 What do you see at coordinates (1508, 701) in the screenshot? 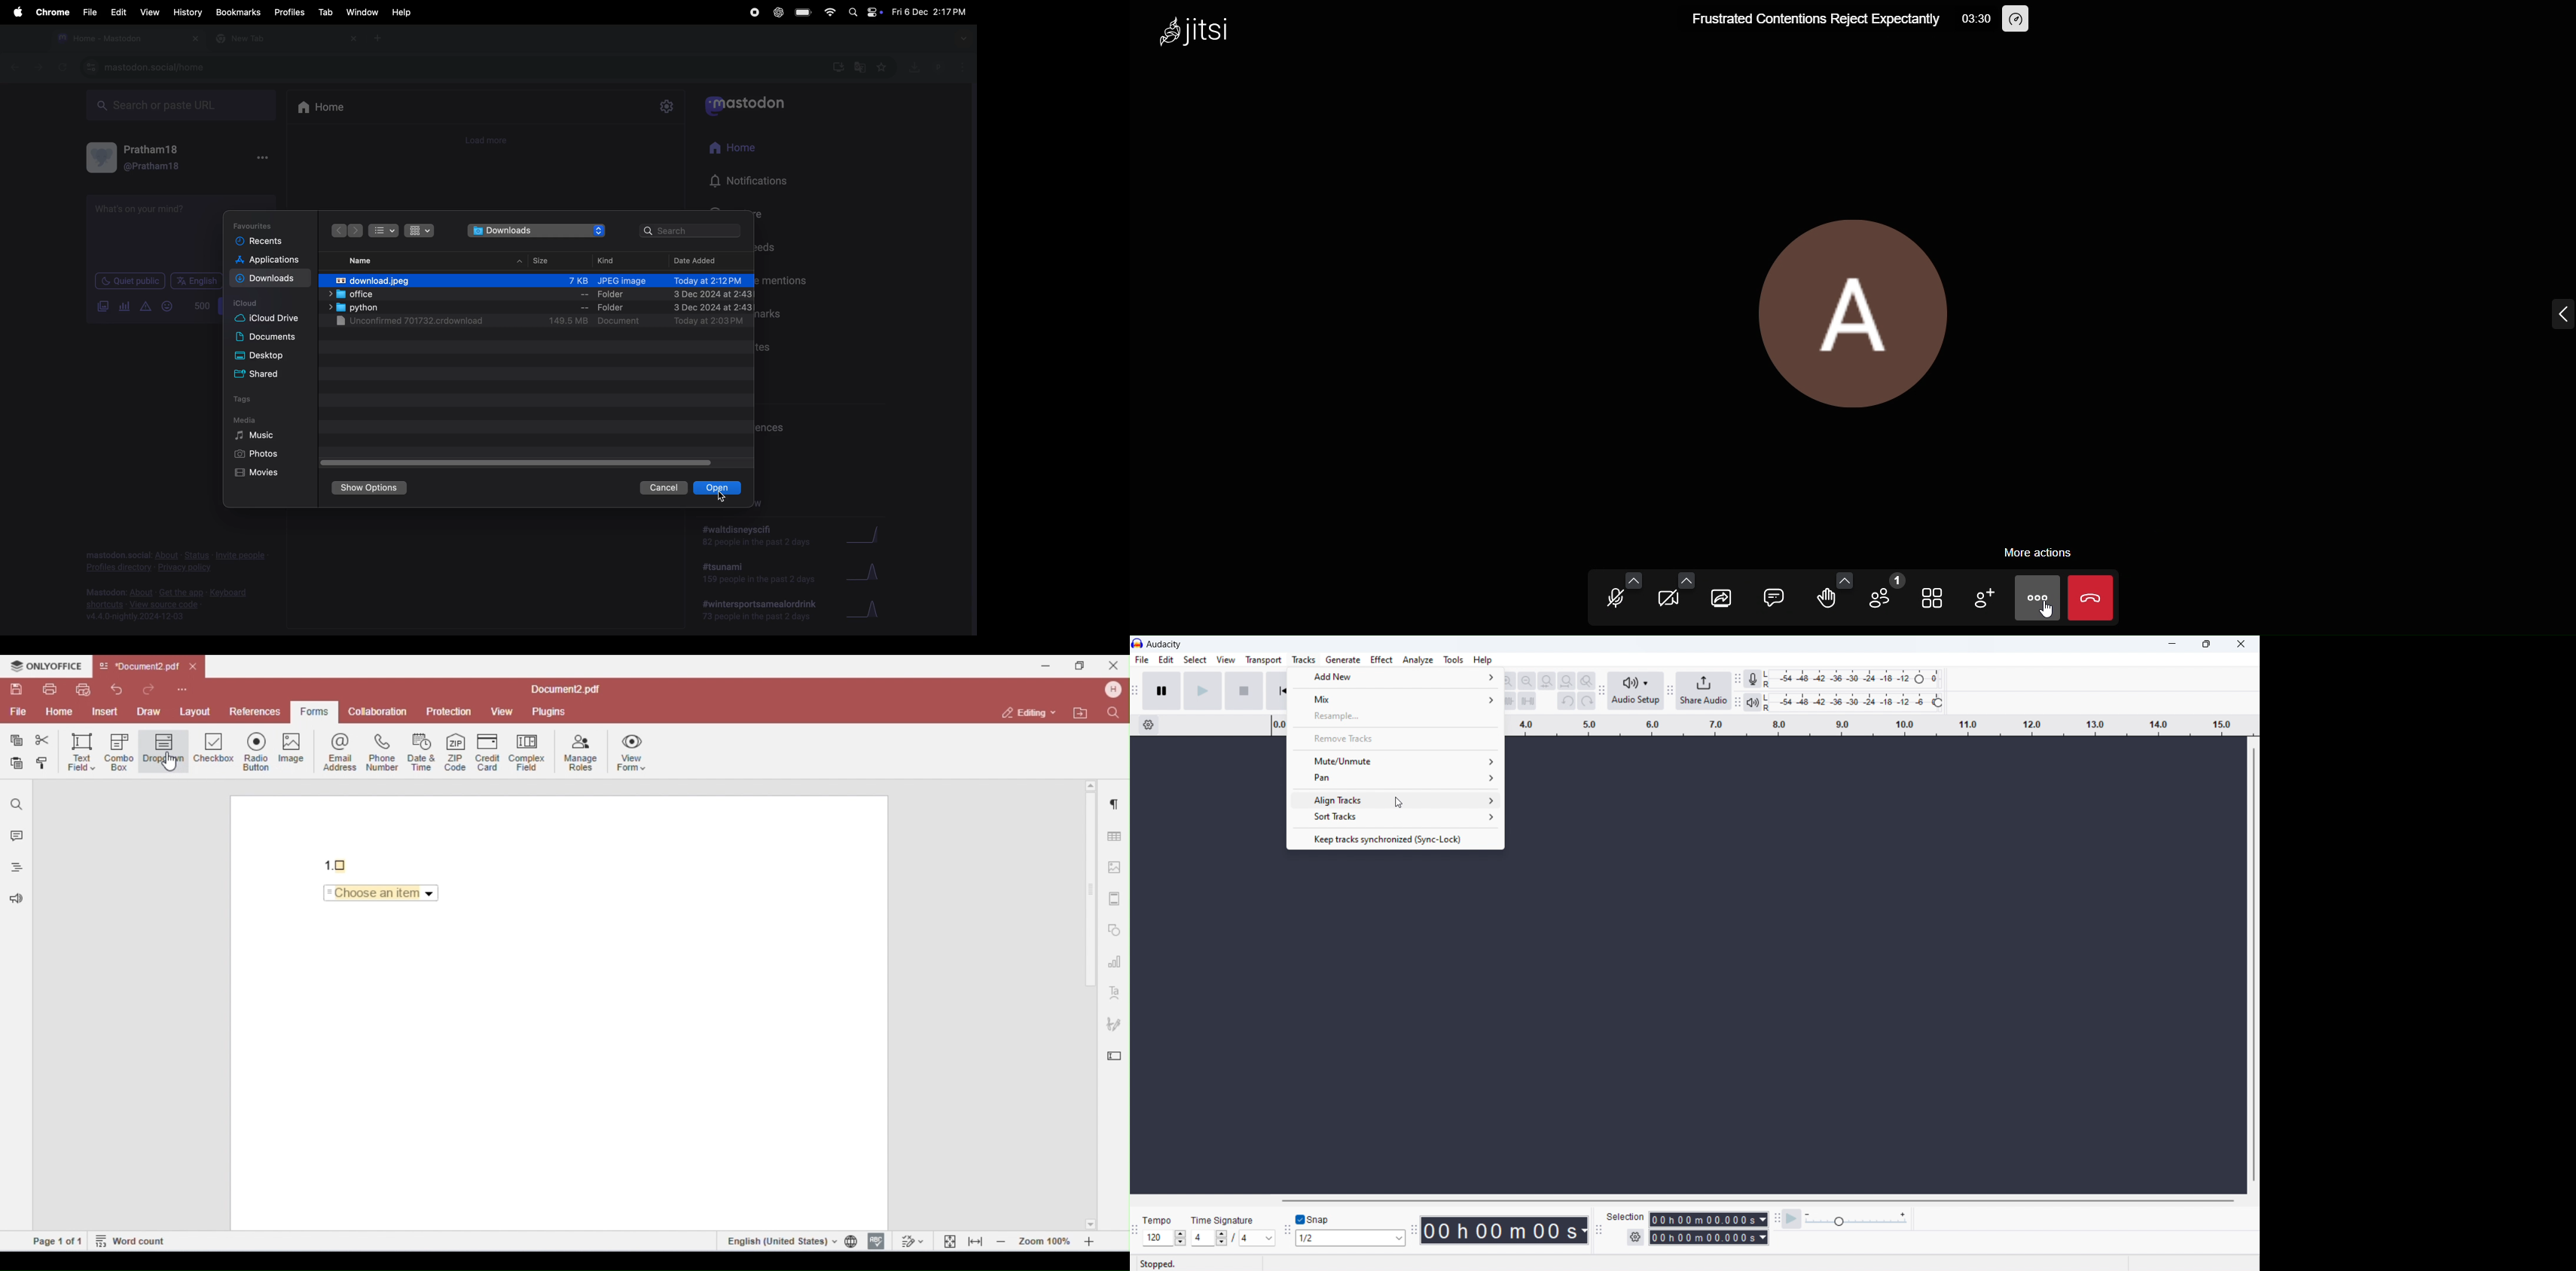
I see `trim audio outside selection` at bounding box center [1508, 701].